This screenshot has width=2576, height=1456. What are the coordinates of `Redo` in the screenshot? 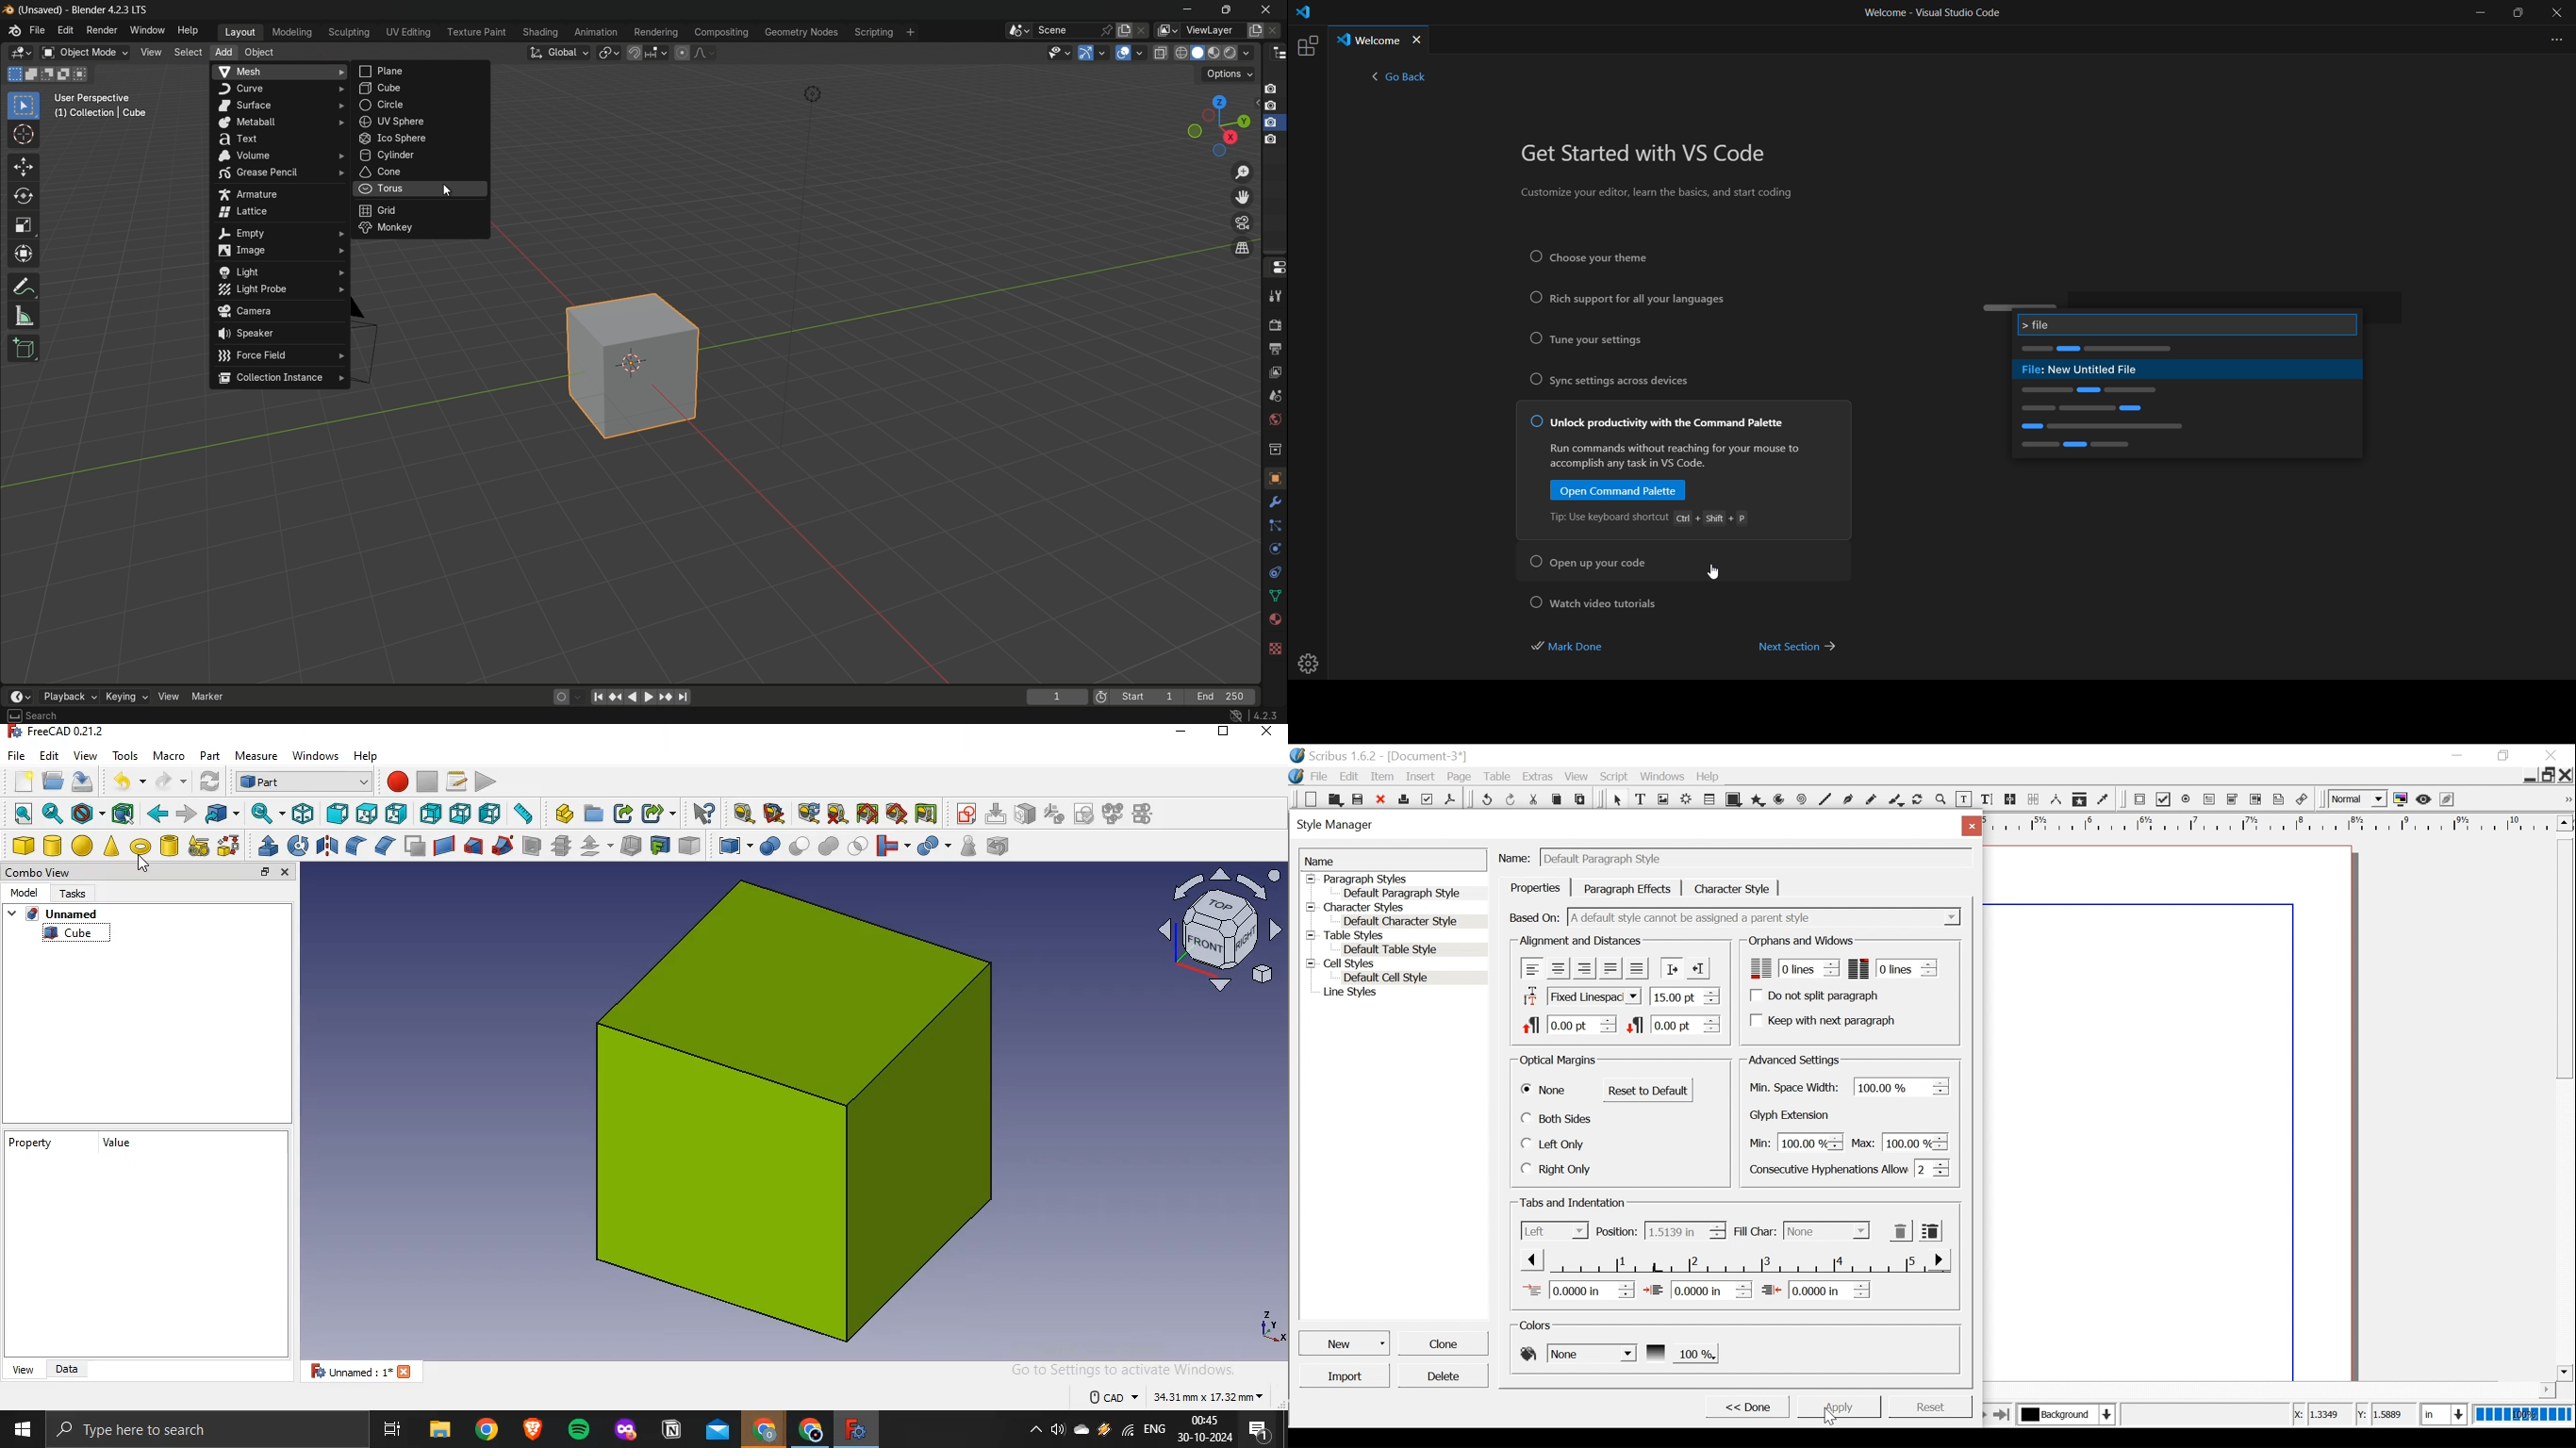 It's located at (1512, 798).